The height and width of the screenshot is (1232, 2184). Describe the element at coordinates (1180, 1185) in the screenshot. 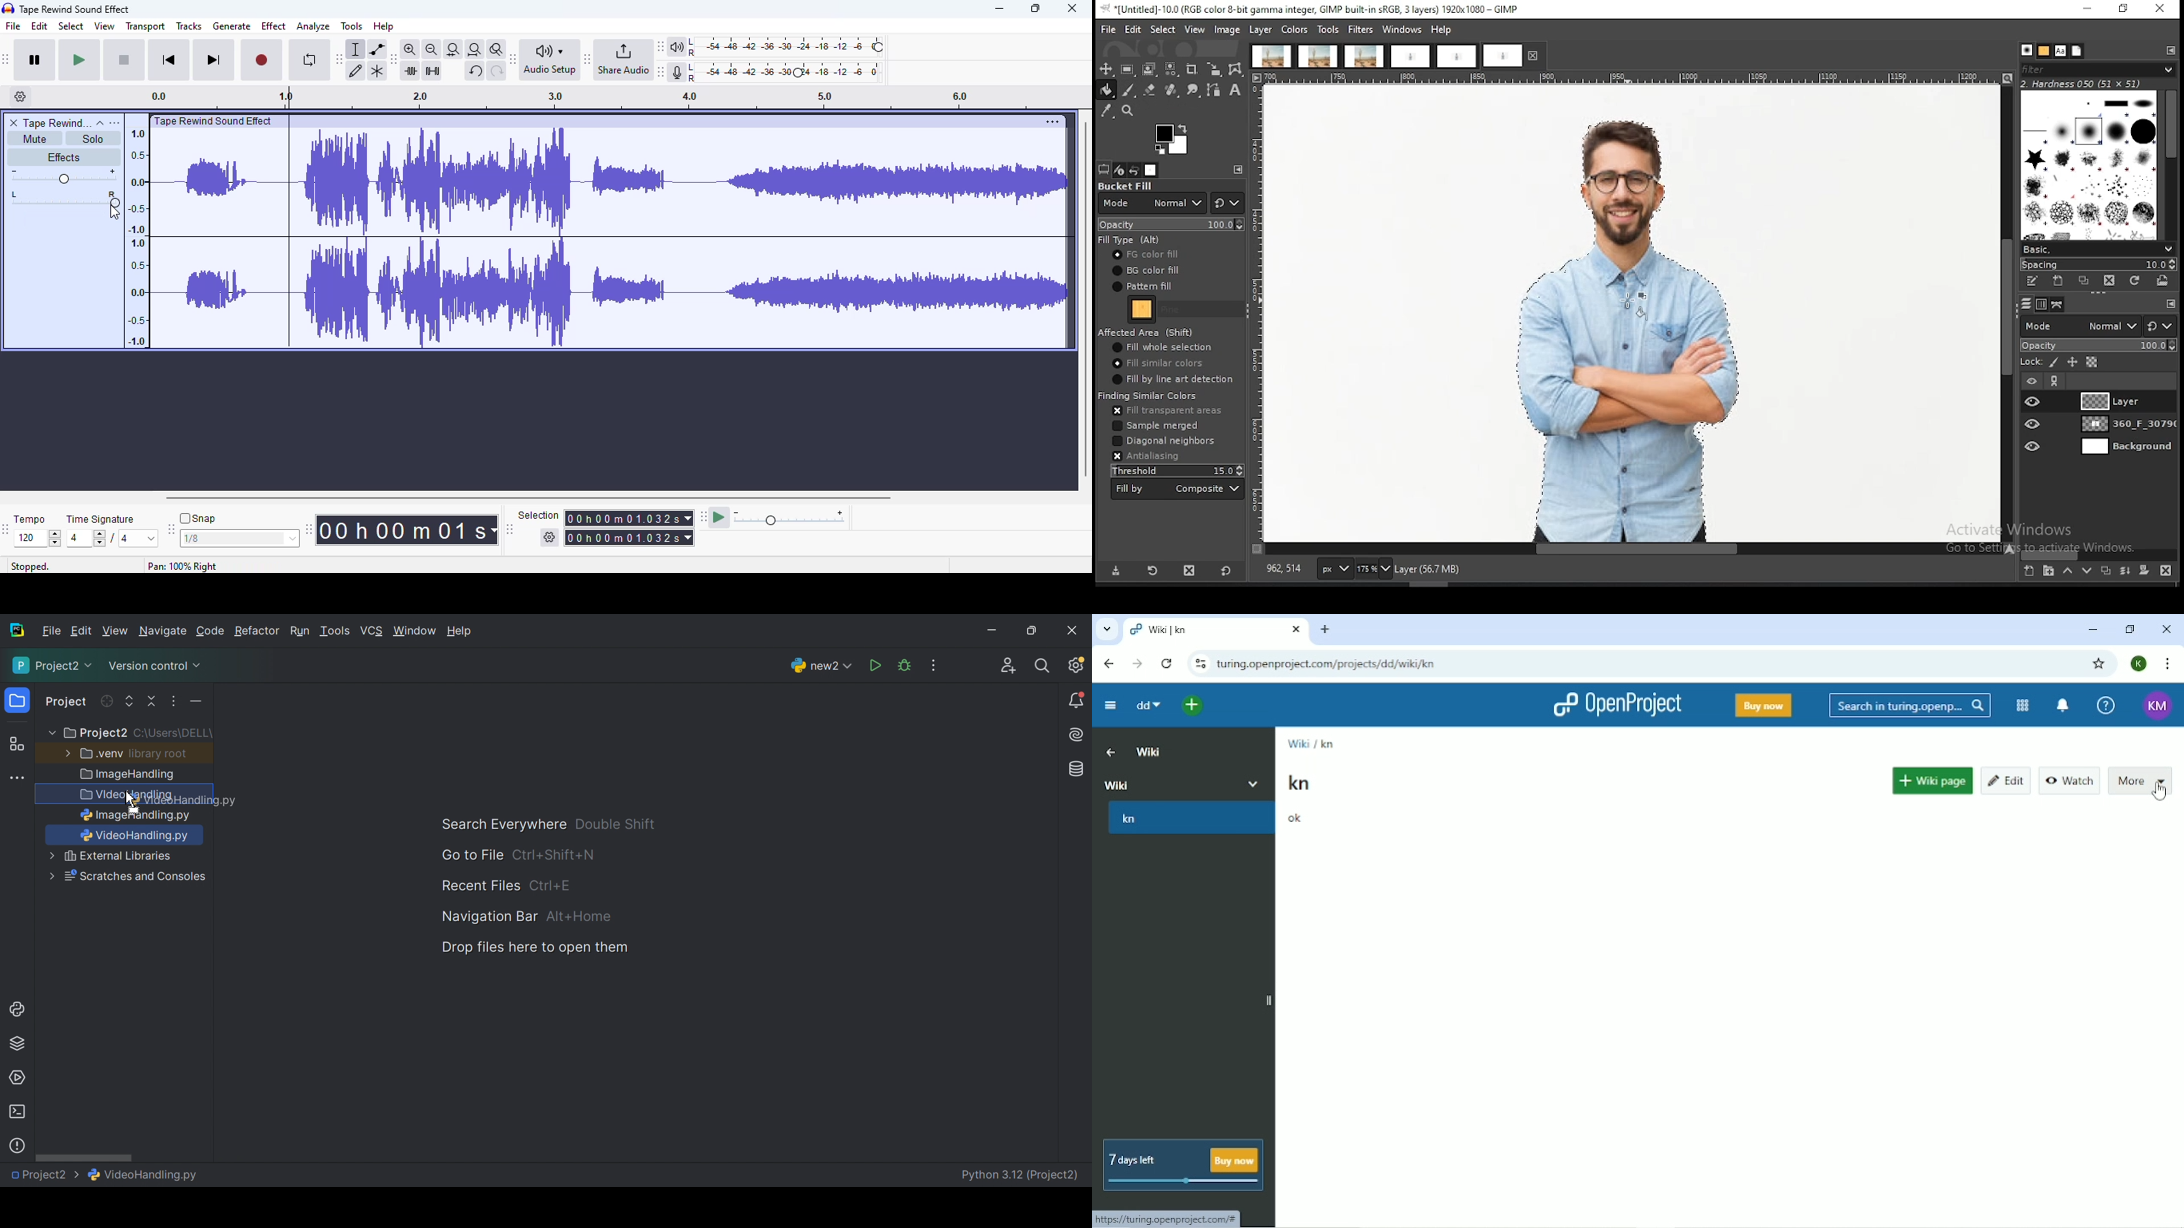

I see `meter` at that location.